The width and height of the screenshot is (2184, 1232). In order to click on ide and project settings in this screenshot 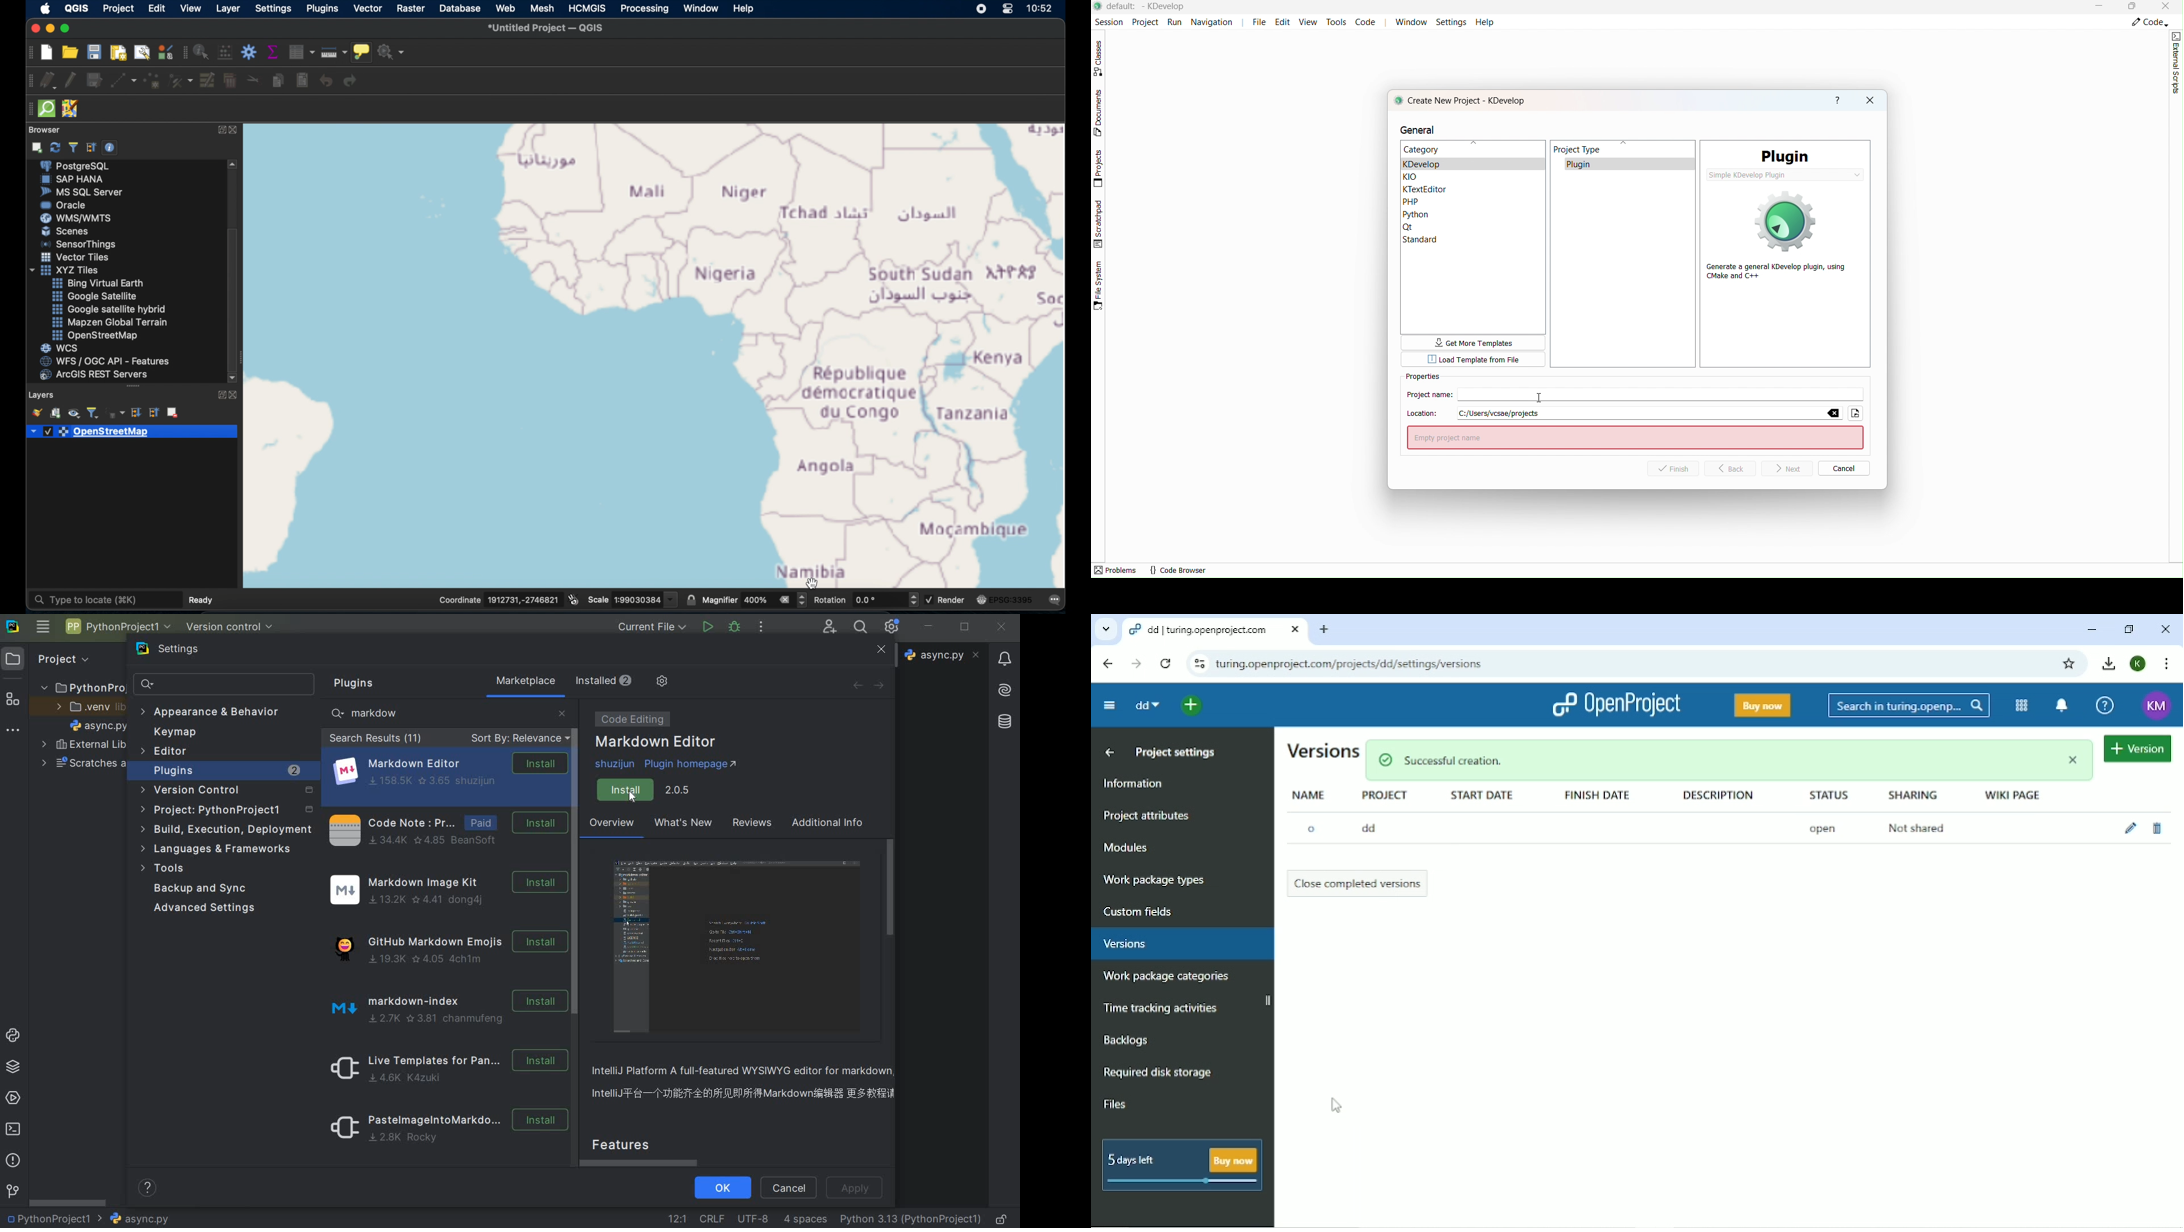, I will do `click(892, 627)`.